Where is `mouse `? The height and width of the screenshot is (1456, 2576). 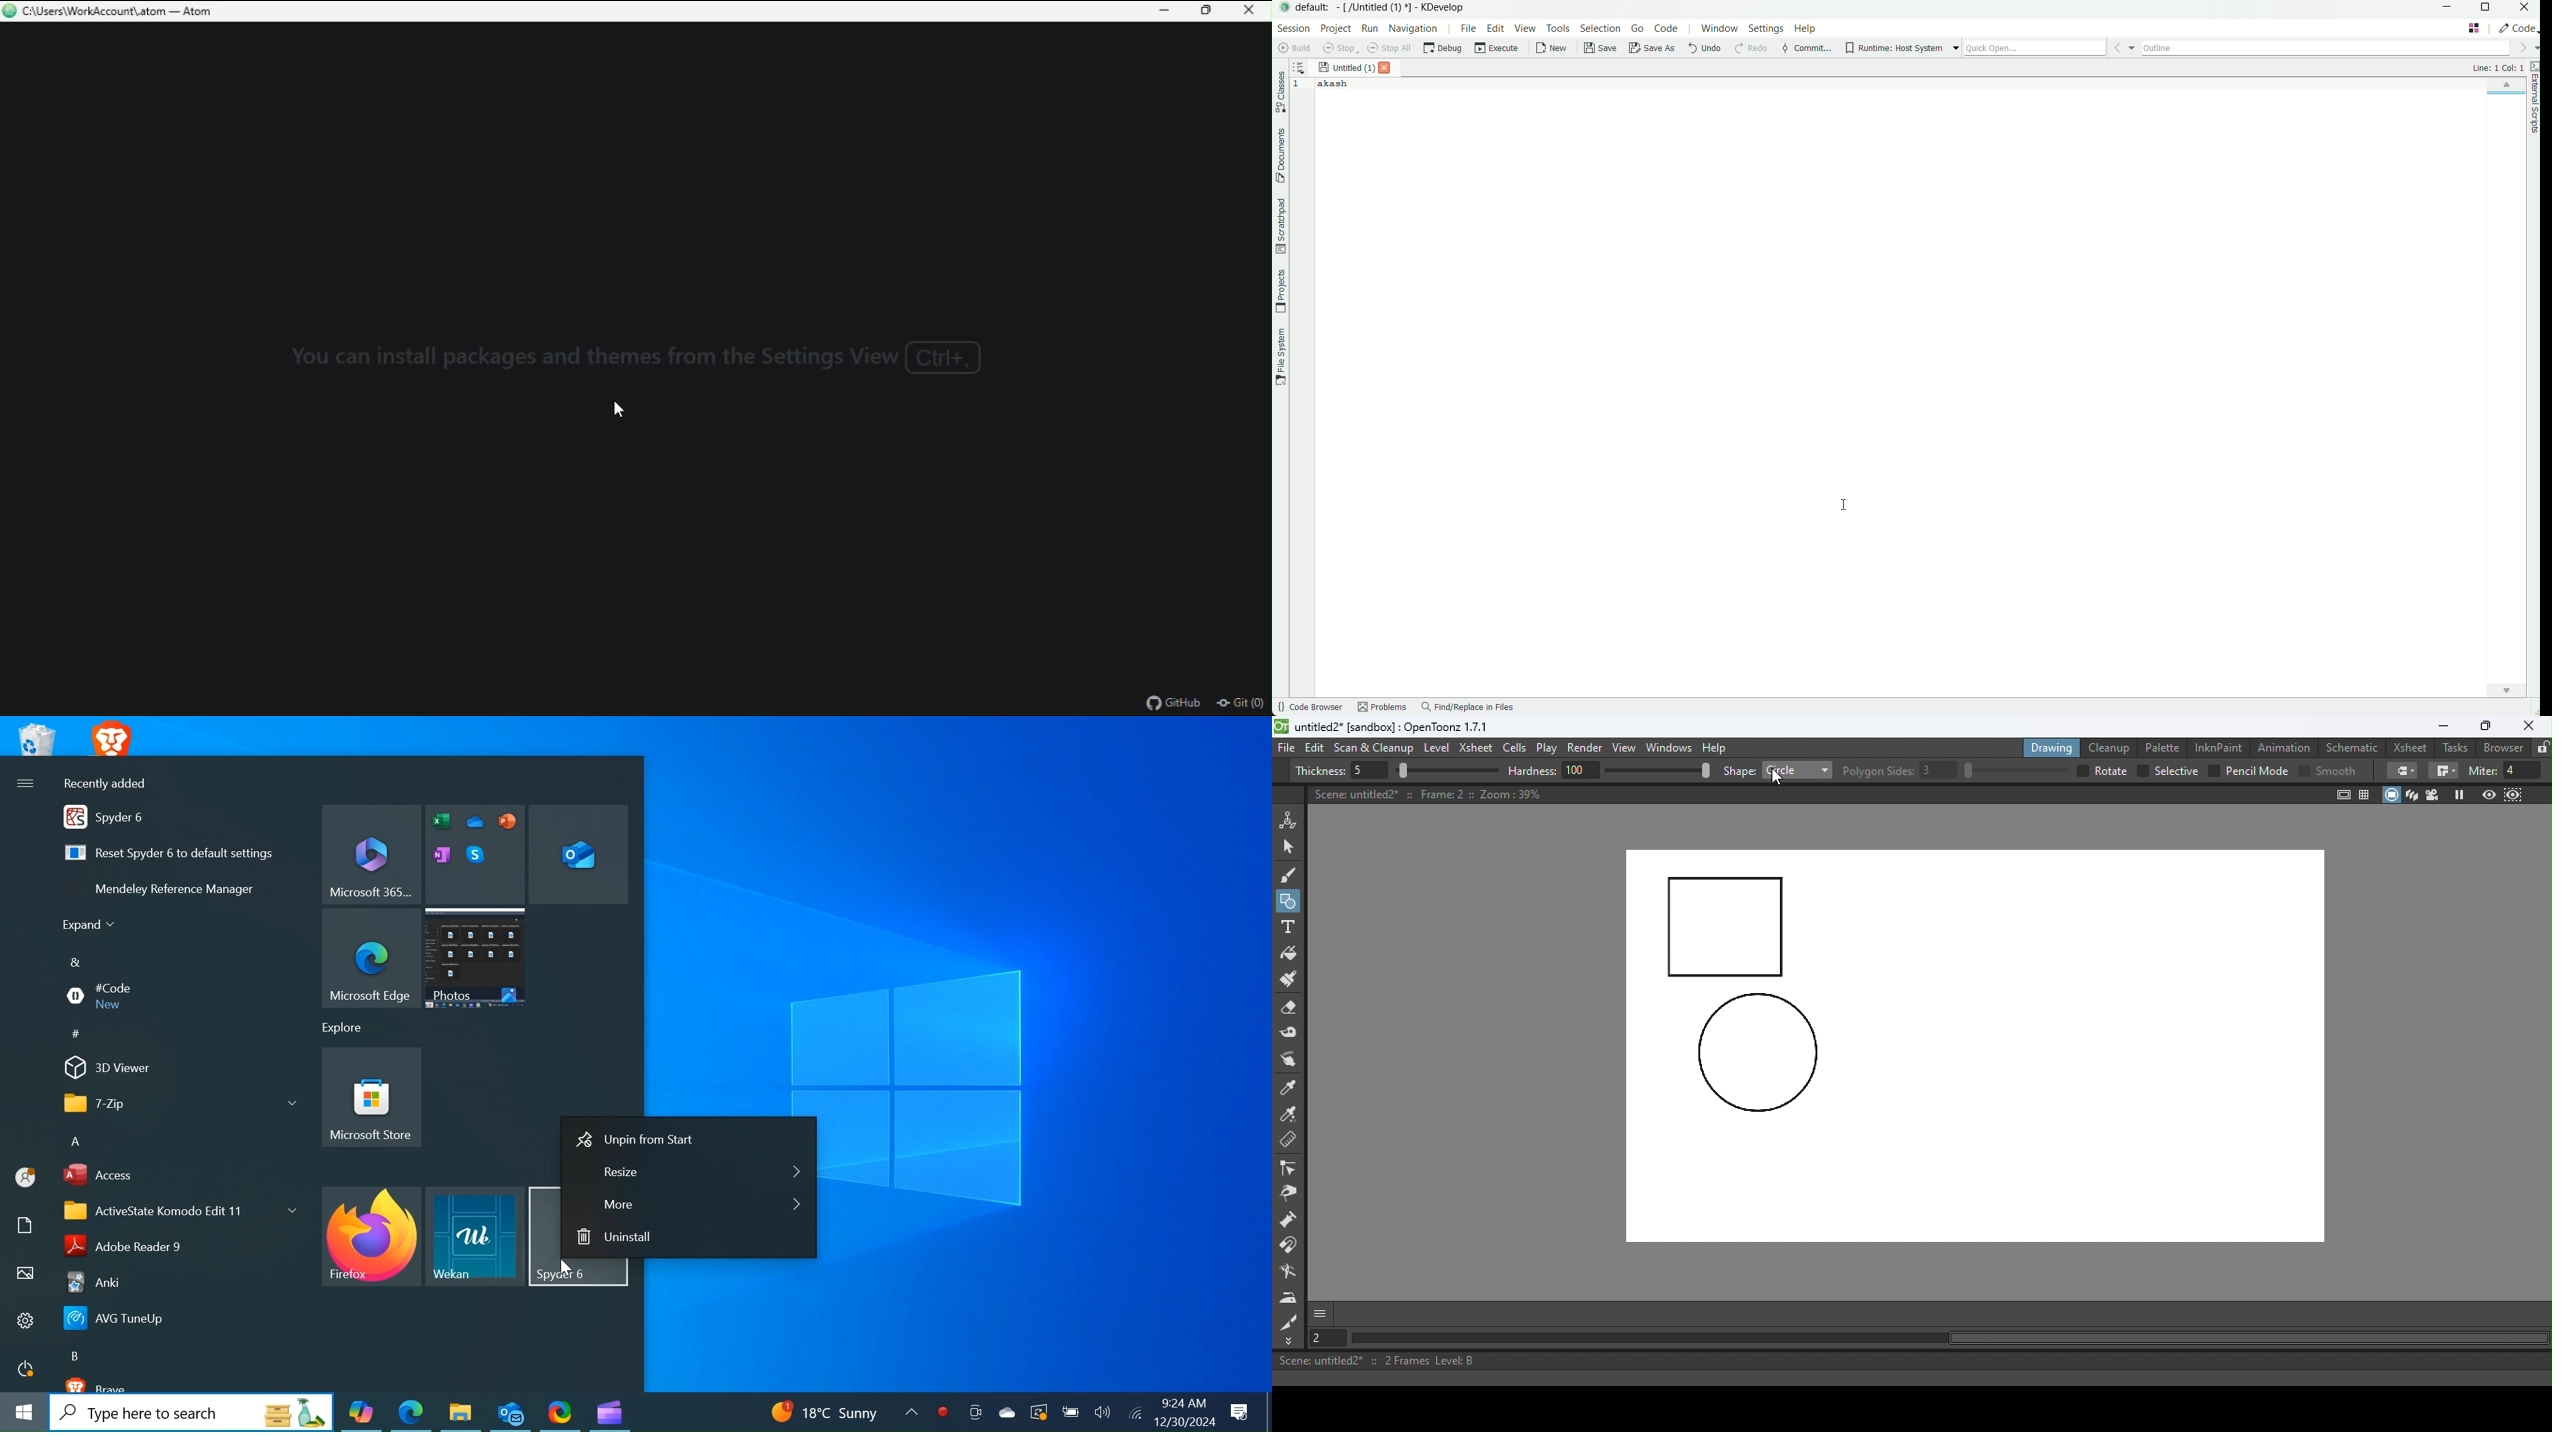
mouse  is located at coordinates (617, 408).